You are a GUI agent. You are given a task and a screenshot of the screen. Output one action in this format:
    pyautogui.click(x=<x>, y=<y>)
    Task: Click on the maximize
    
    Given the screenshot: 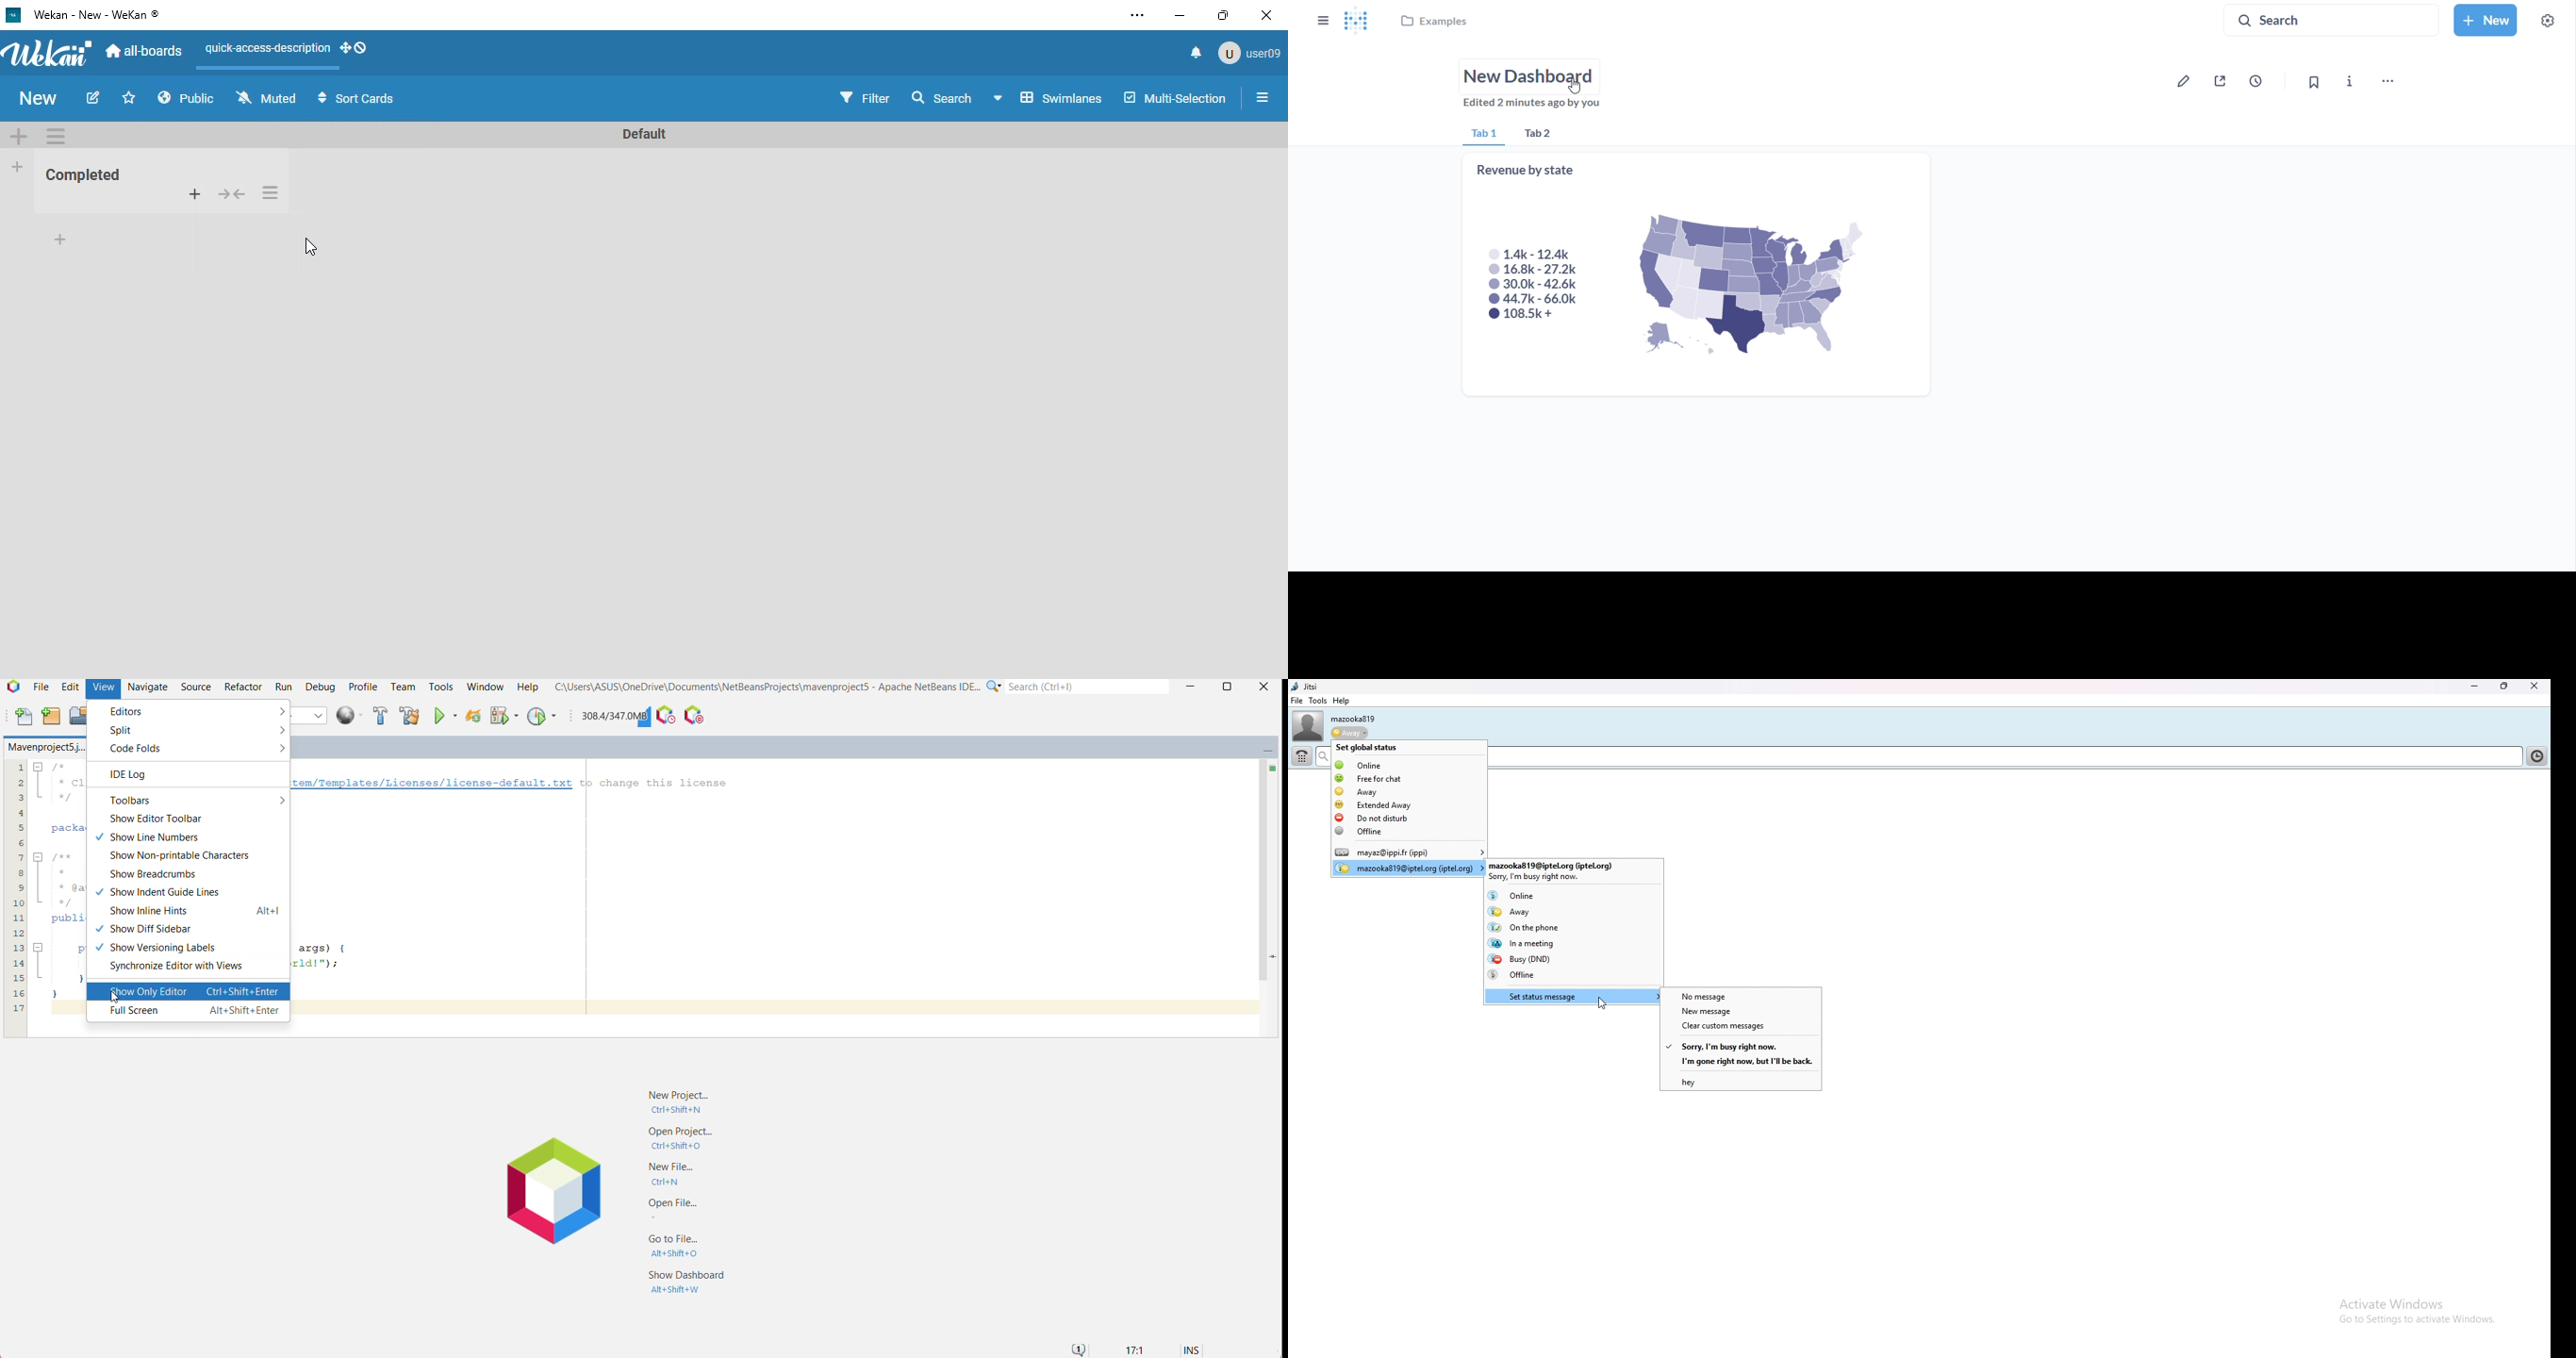 What is the action you would take?
    pyautogui.click(x=1224, y=15)
    